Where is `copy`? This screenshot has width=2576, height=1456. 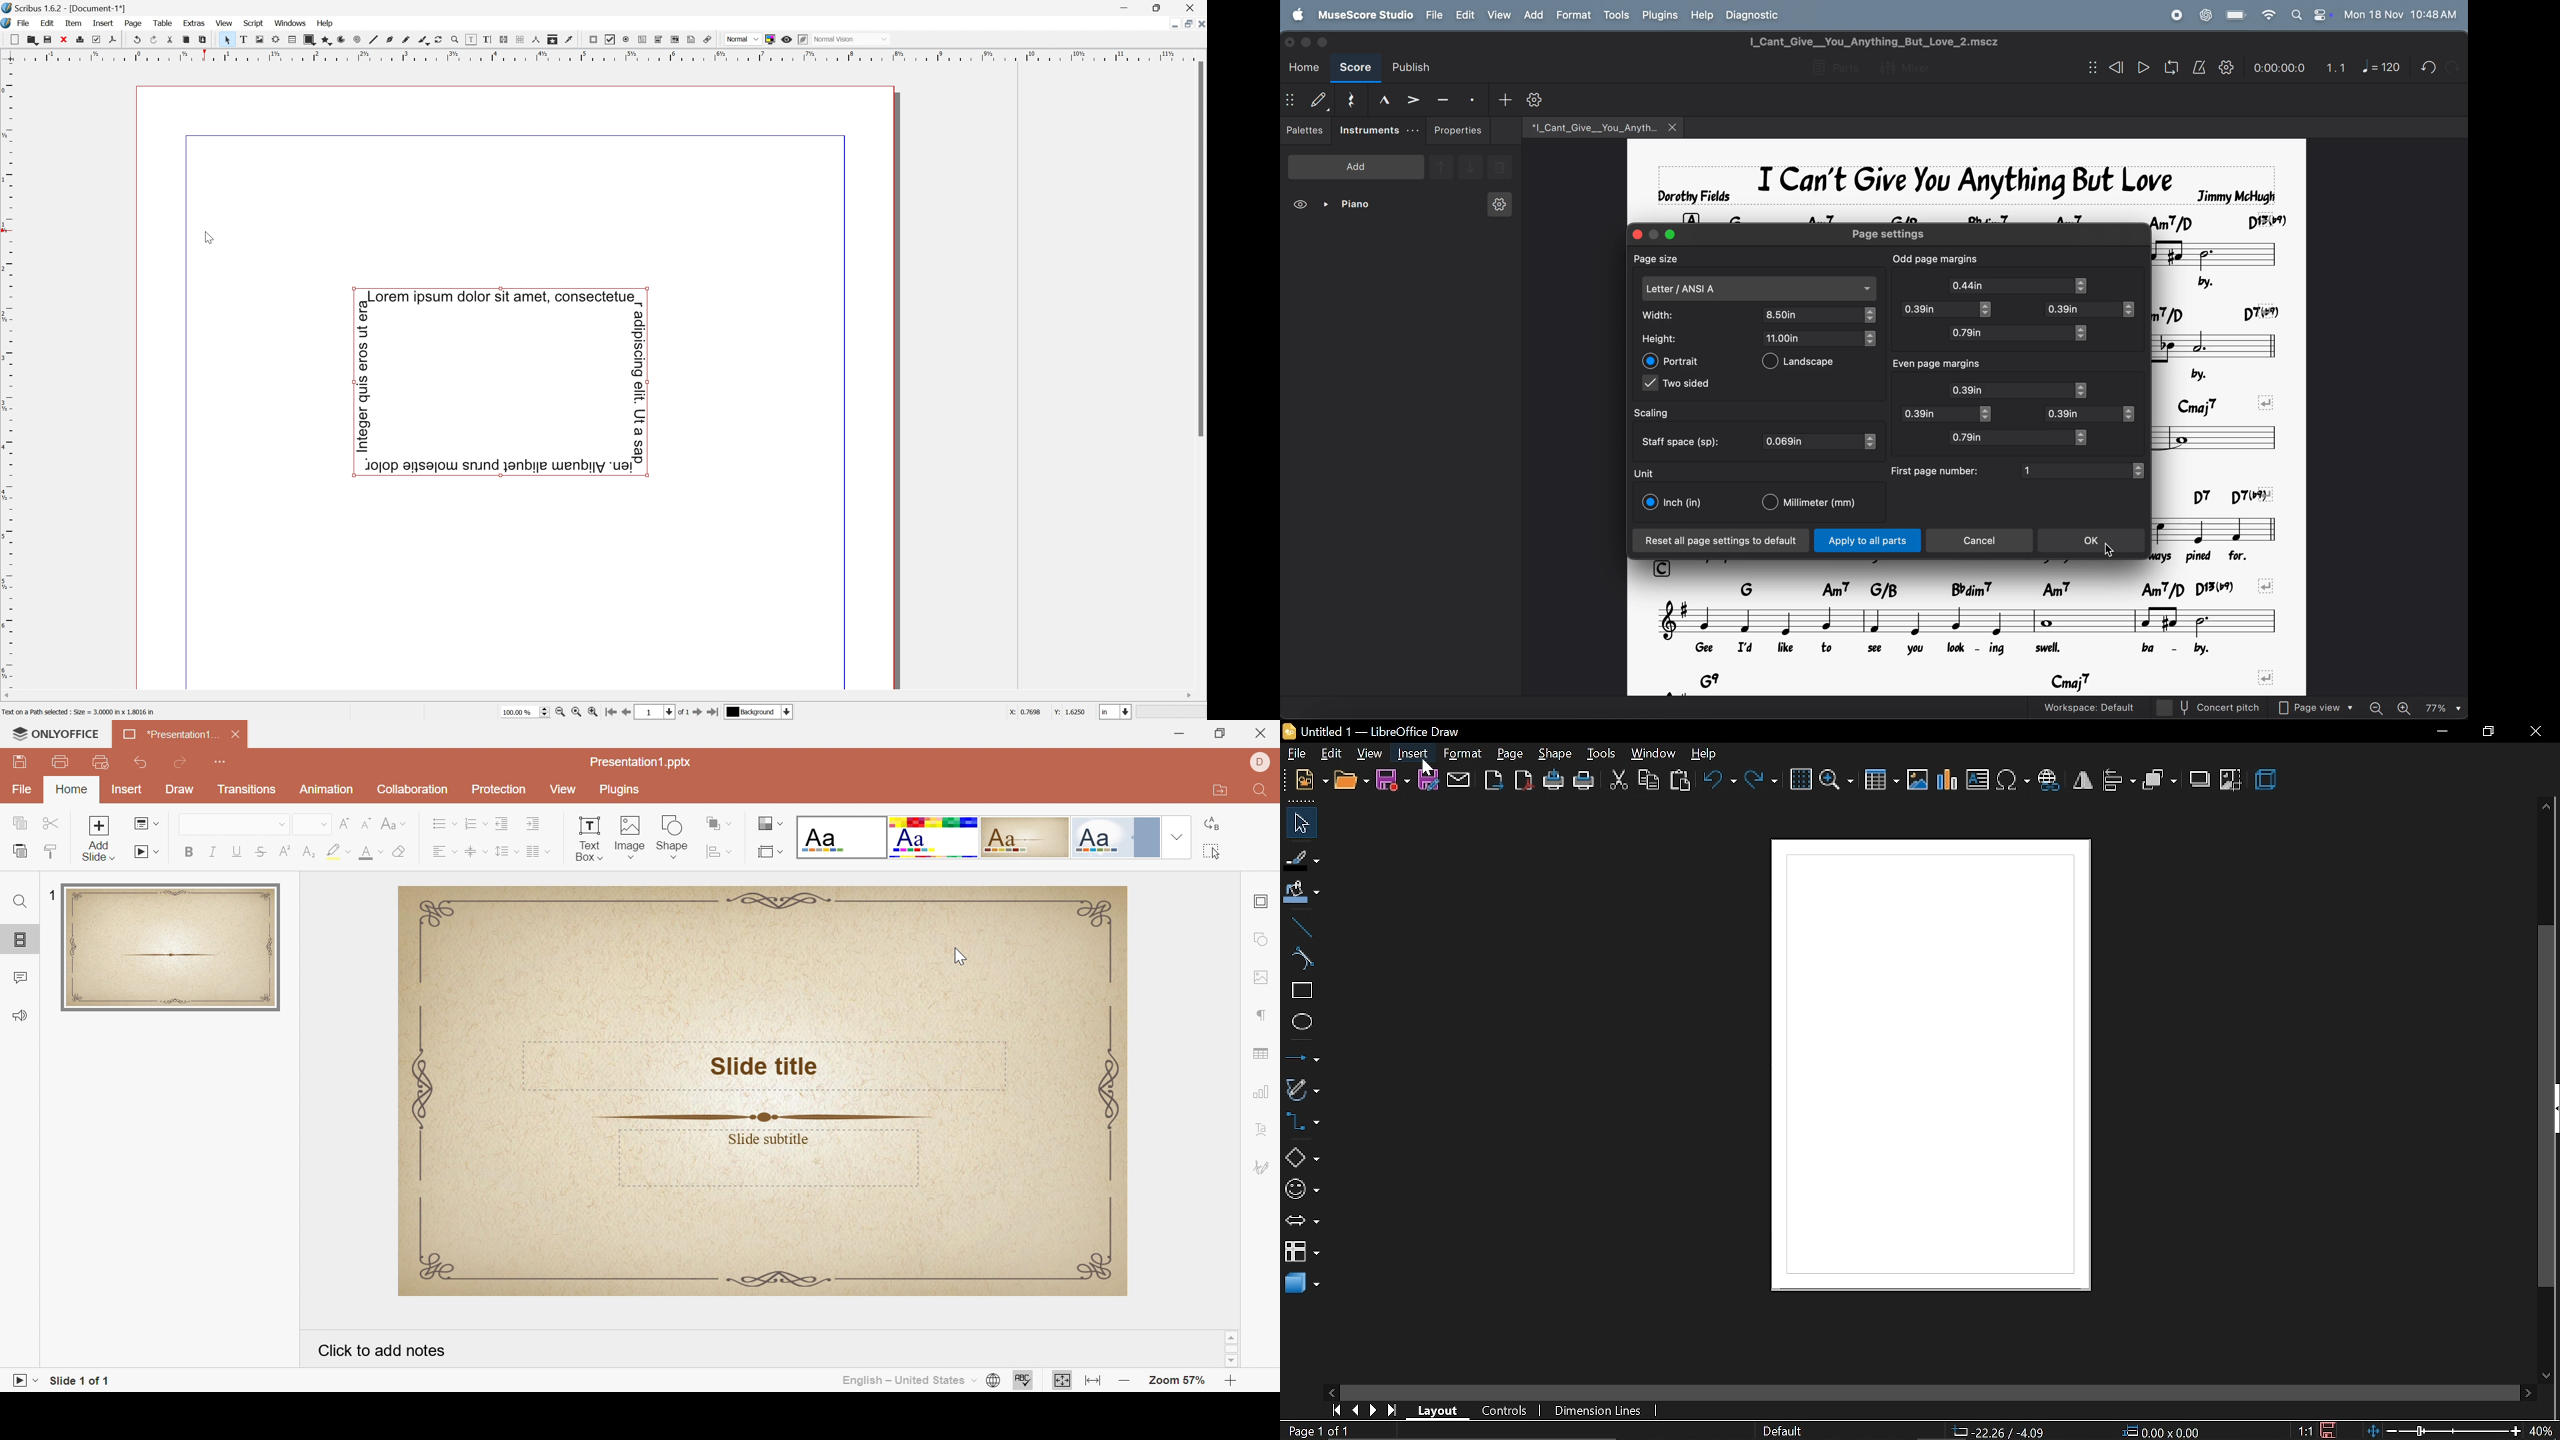 copy is located at coordinates (1650, 780).